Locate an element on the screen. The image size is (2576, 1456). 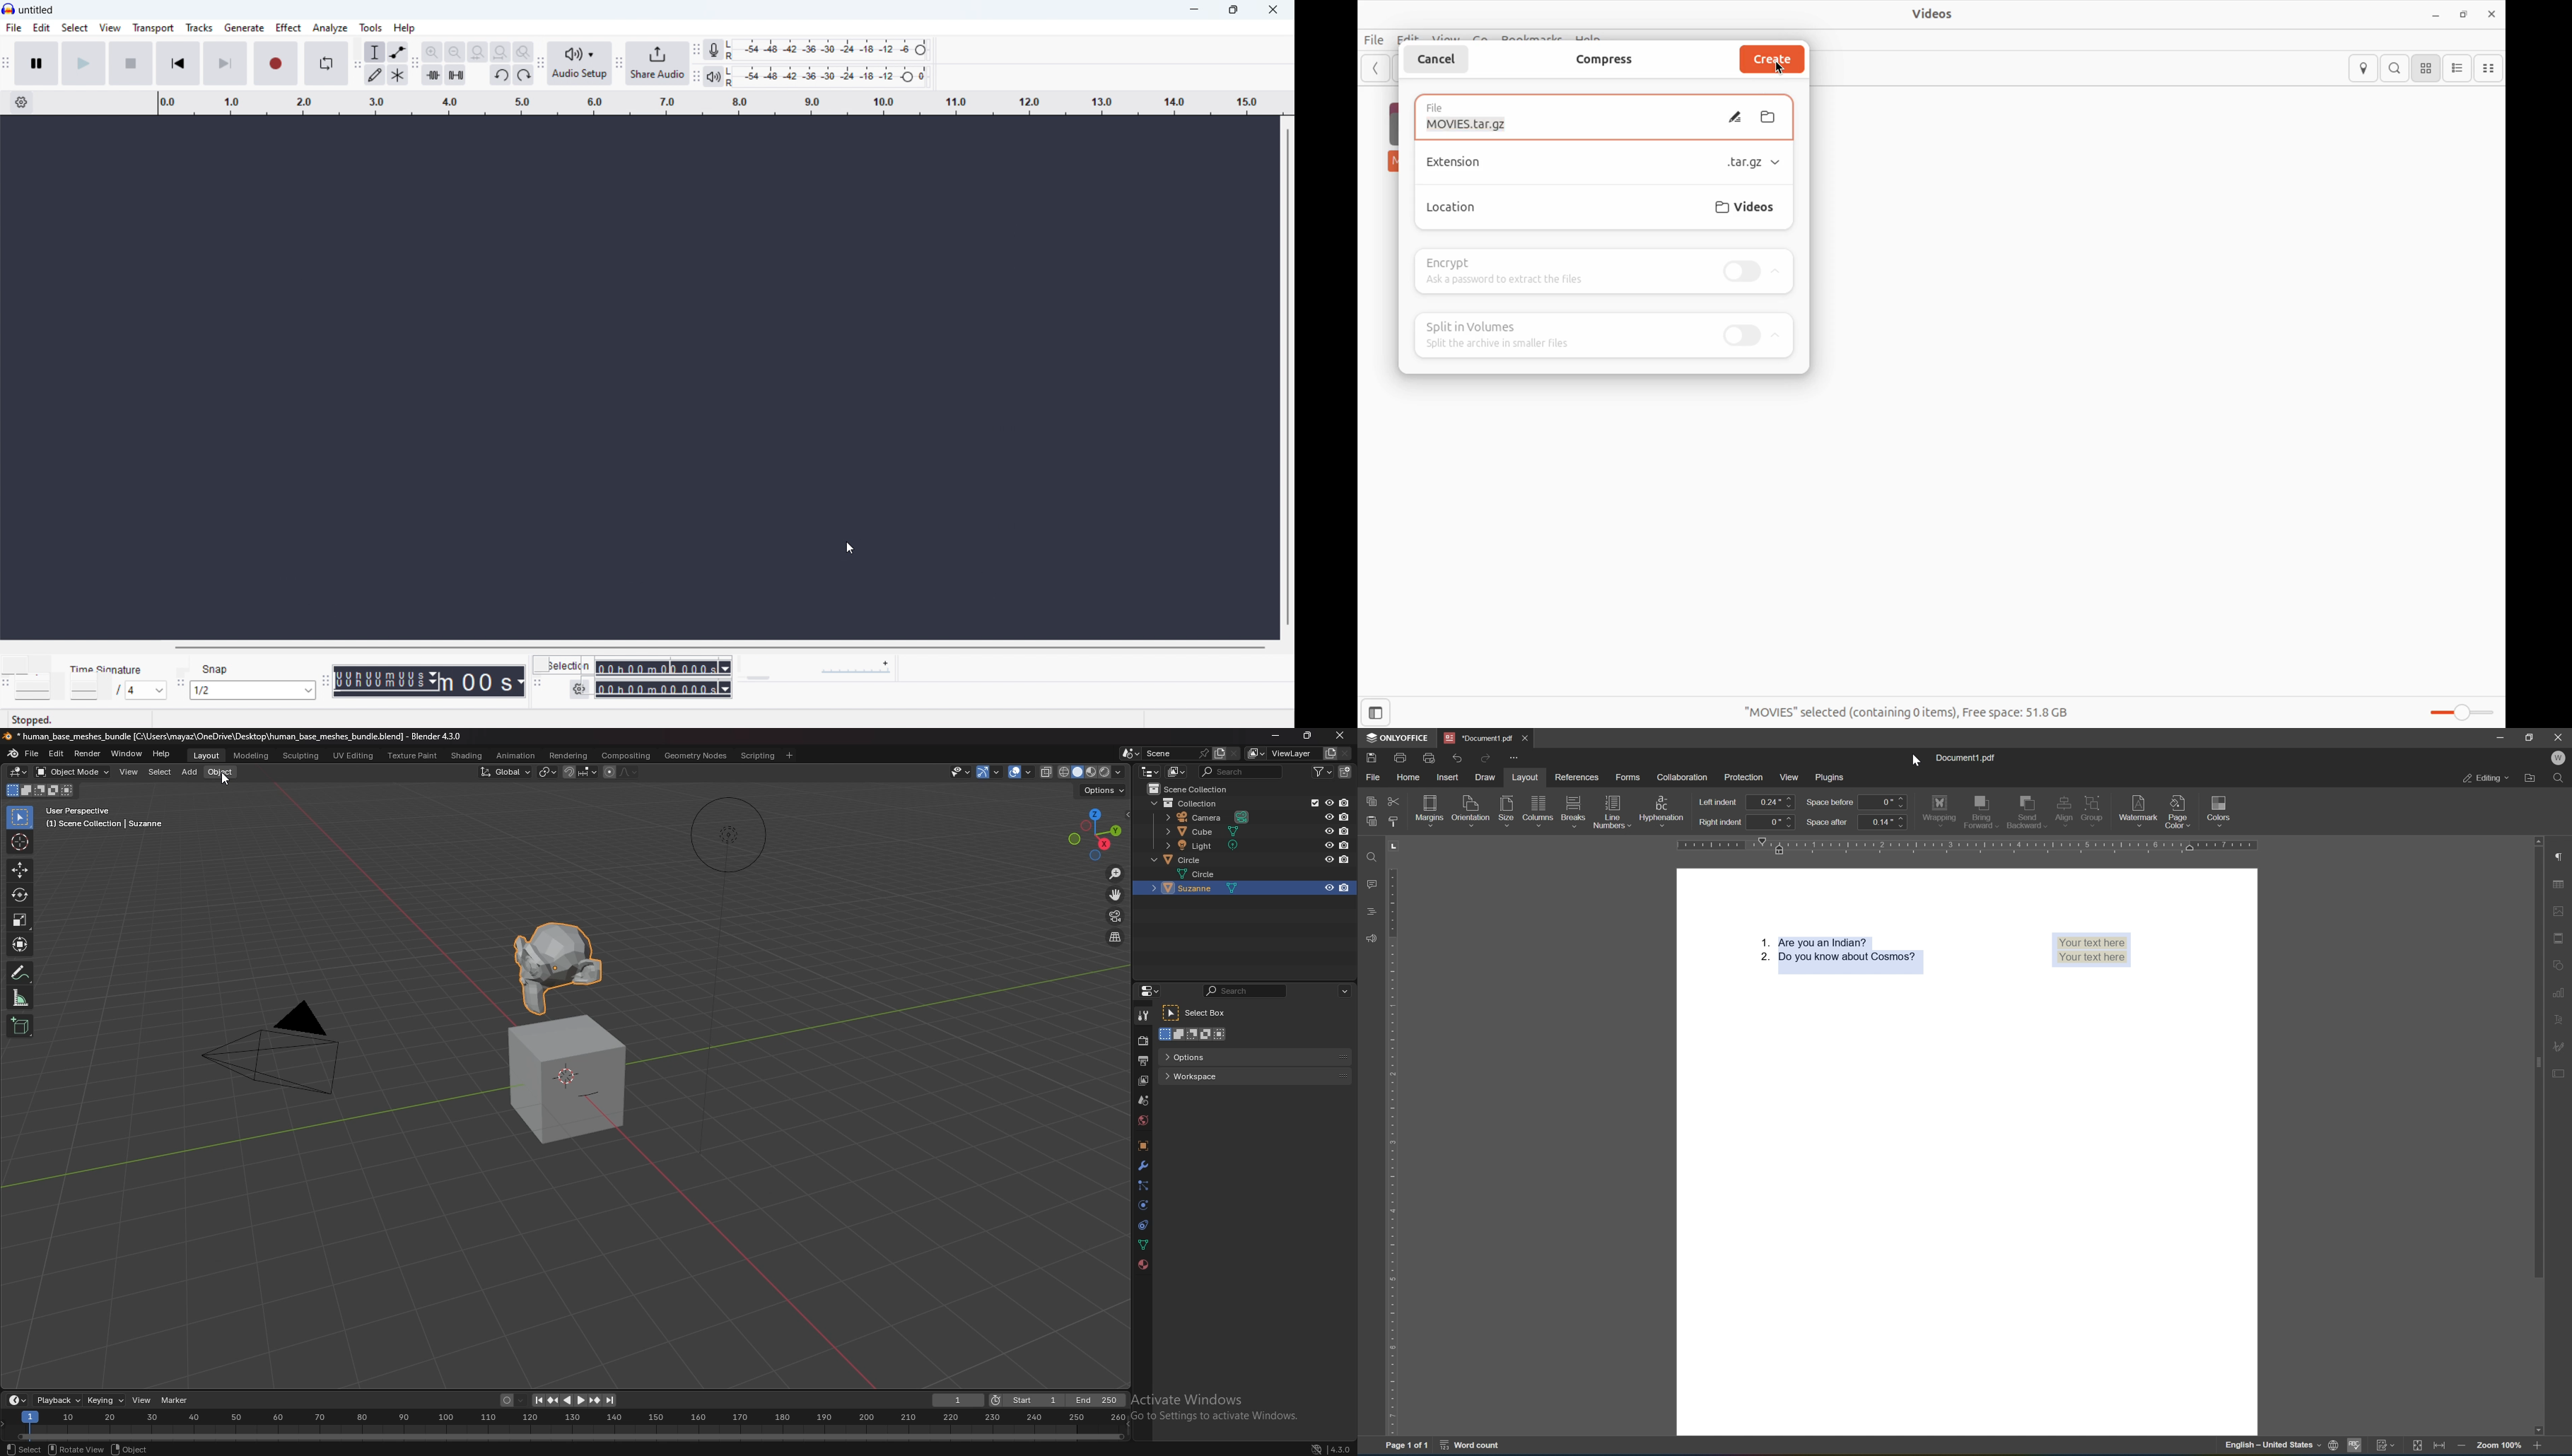
Selection is located at coordinates (570, 665).